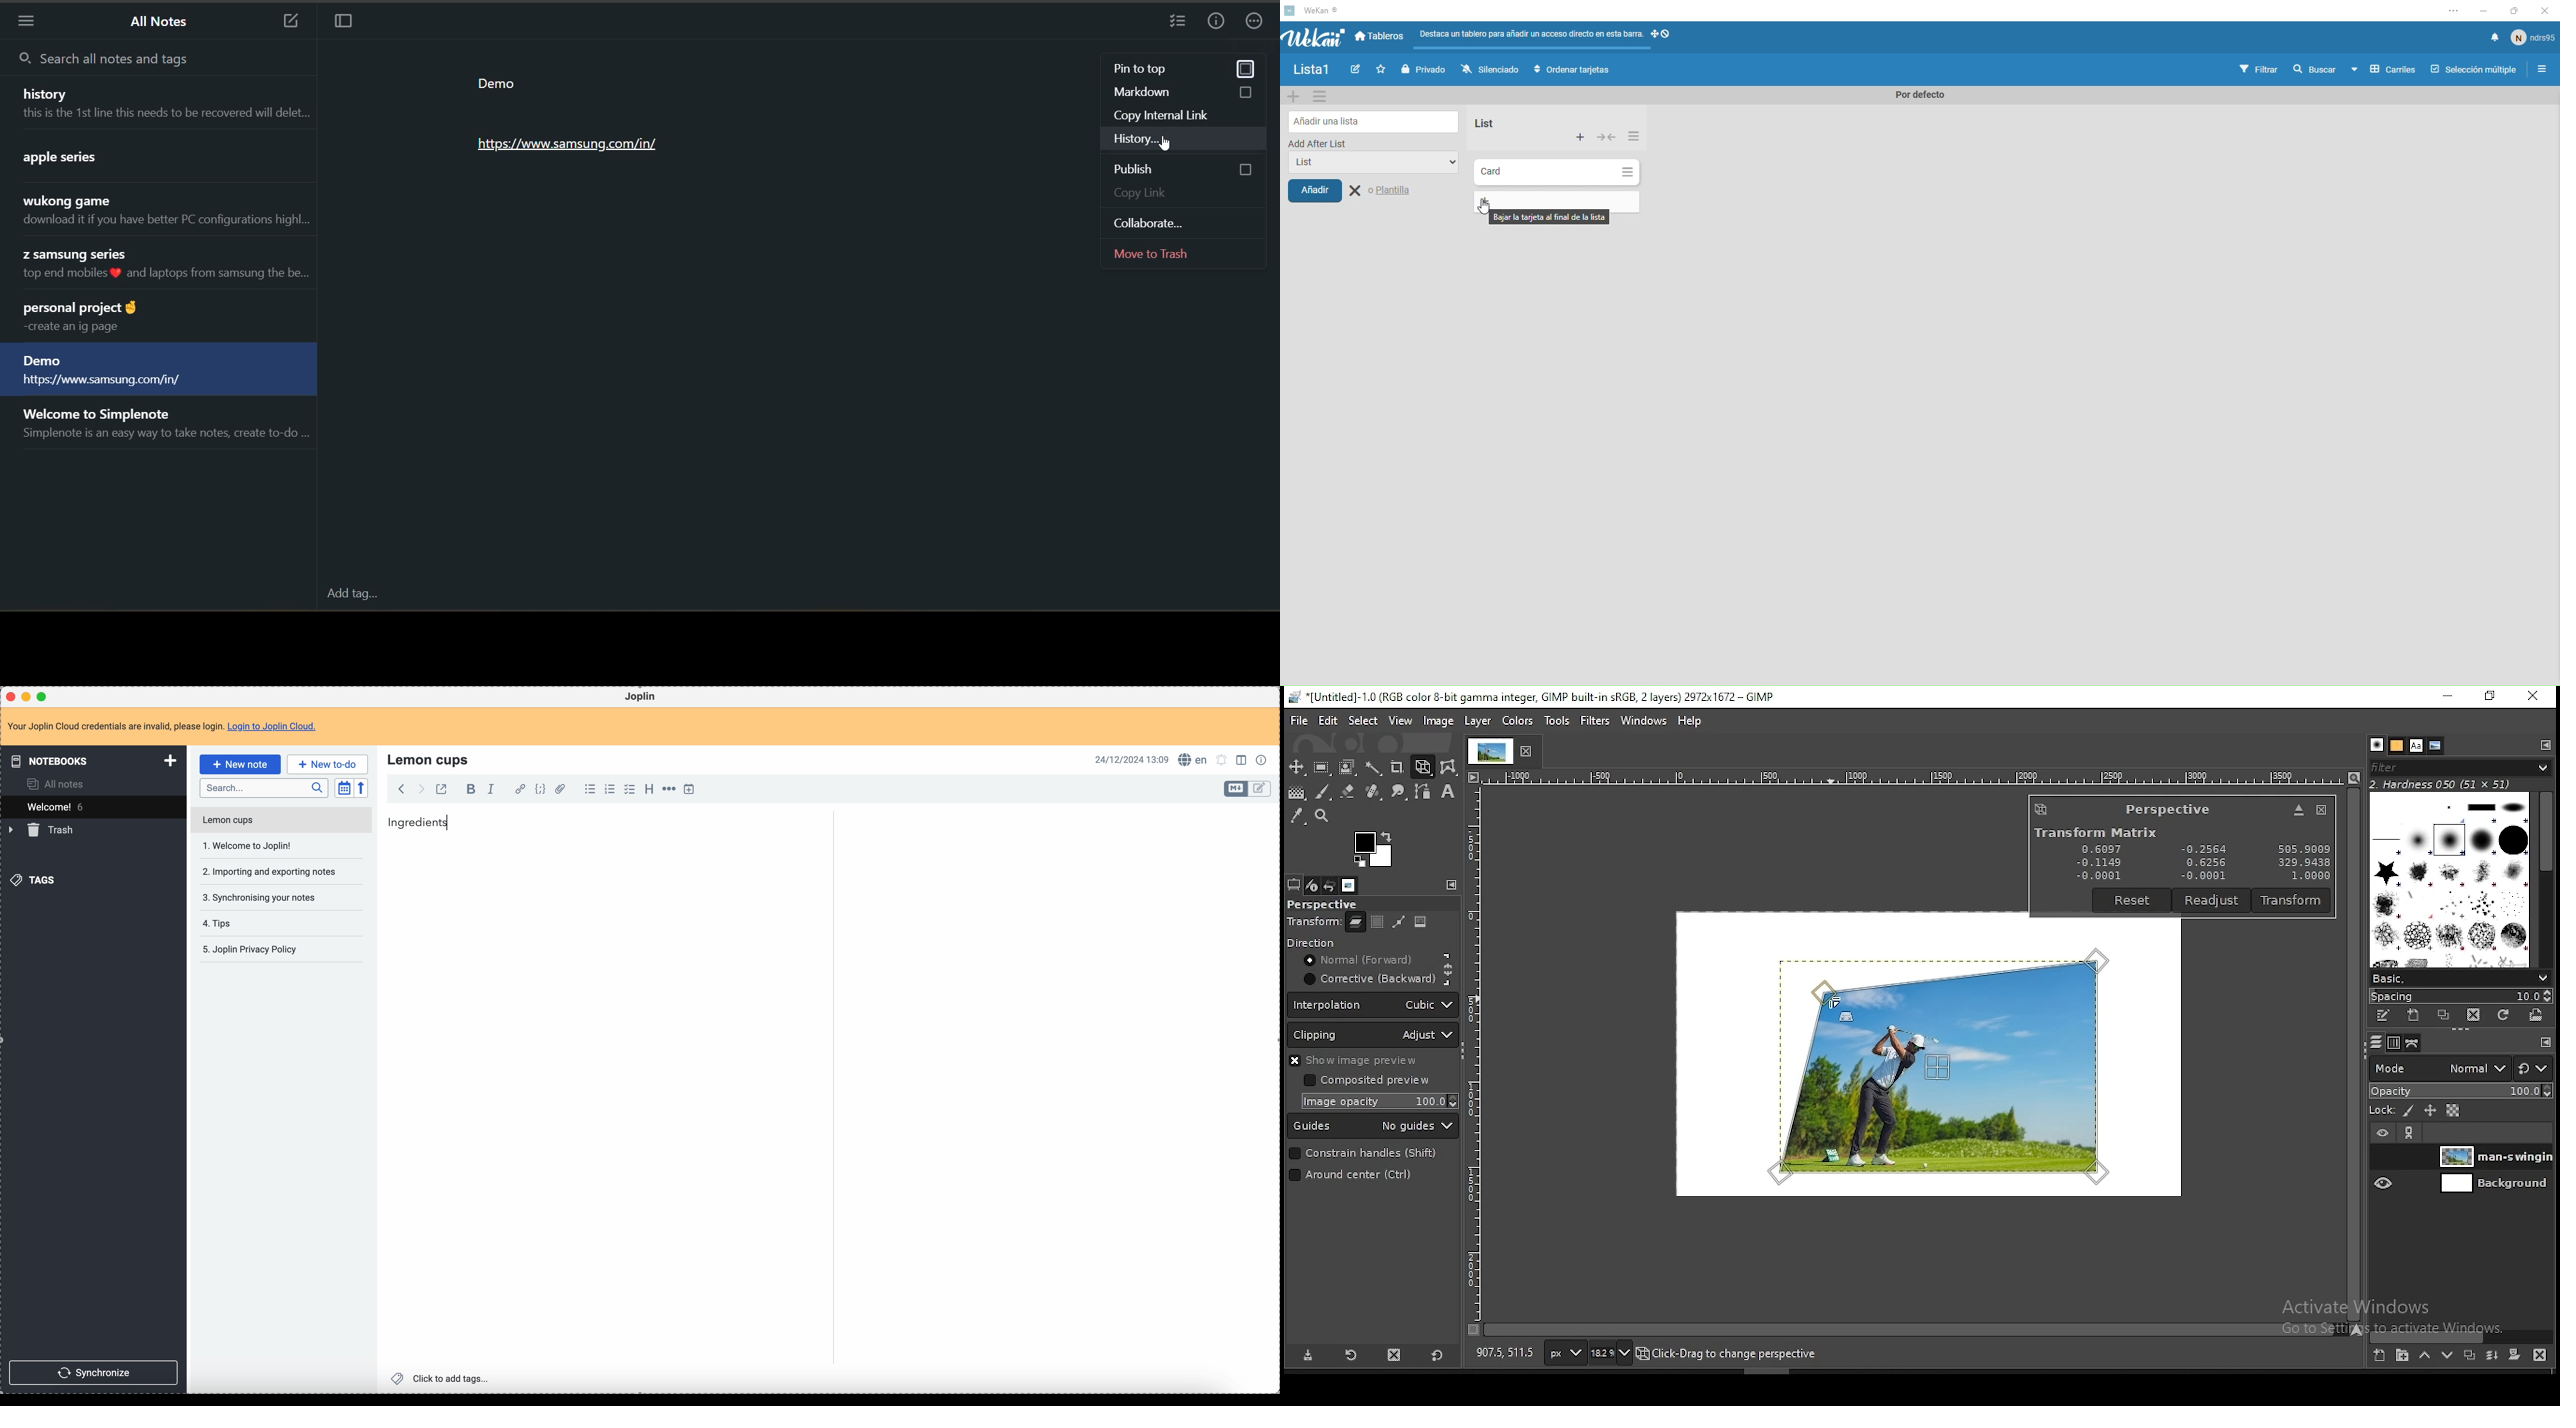 The image size is (2576, 1428). What do you see at coordinates (540, 790) in the screenshot?
I see `code` at bounding box center [540, 790].